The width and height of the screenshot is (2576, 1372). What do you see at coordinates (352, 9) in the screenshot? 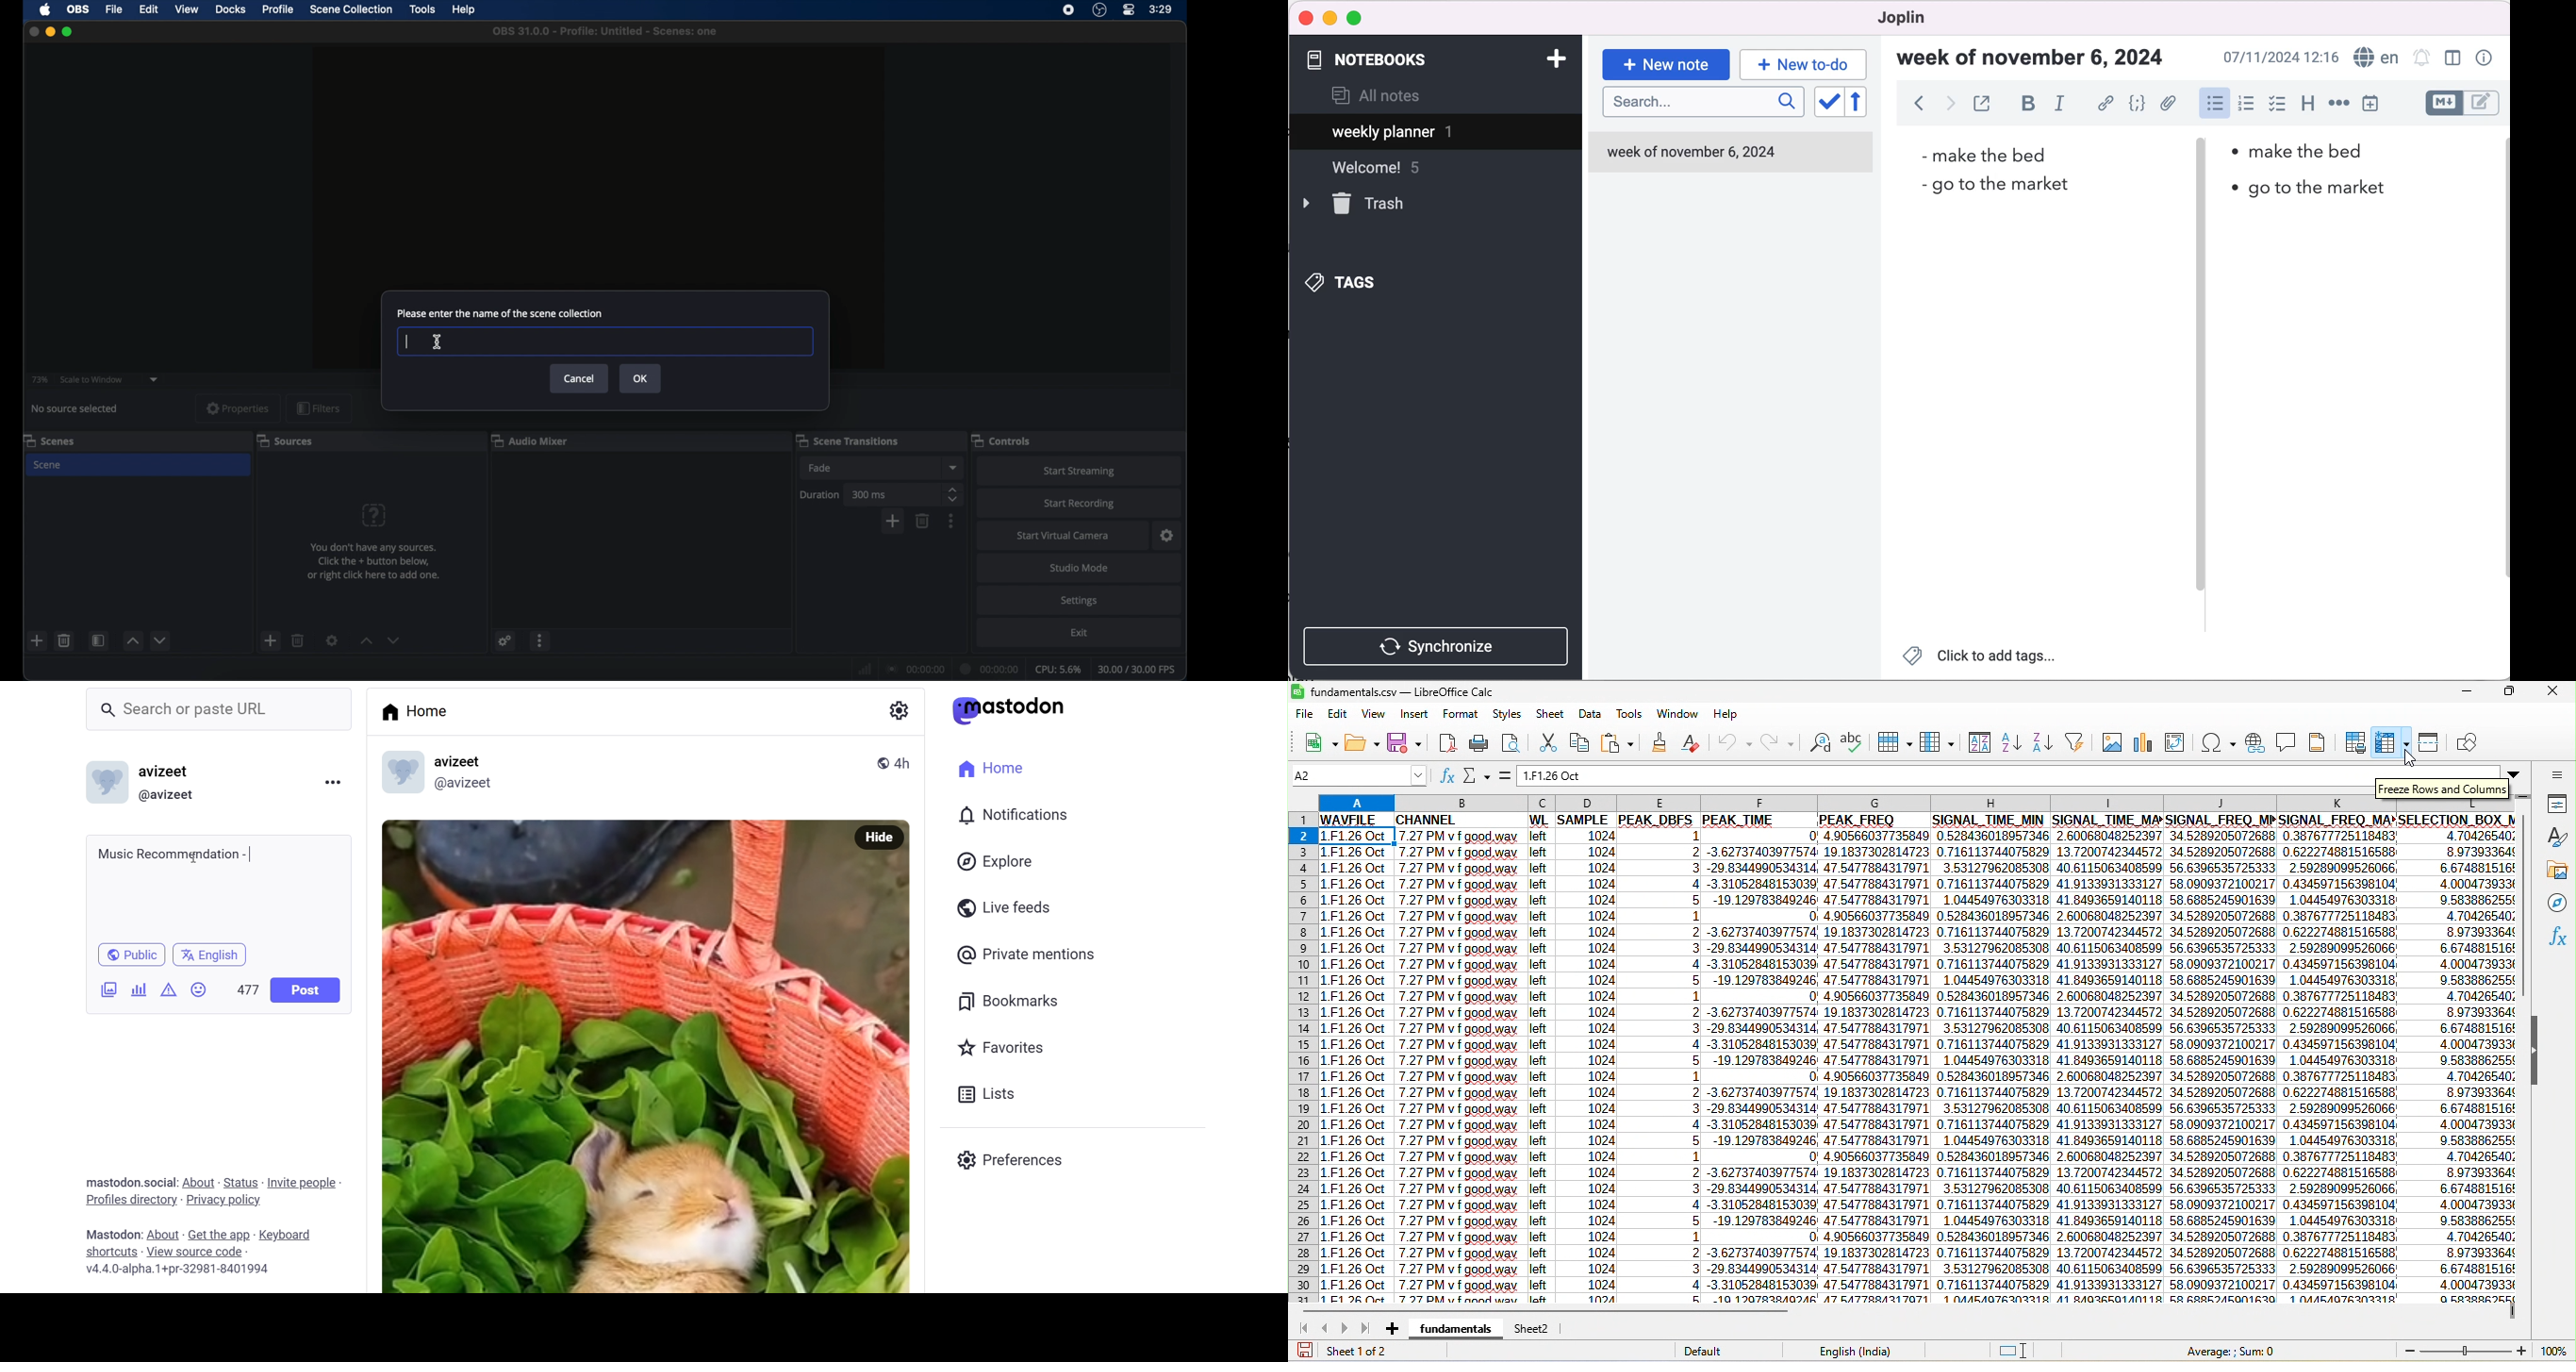
I see `scene collection` at bounding box center [352, 9].